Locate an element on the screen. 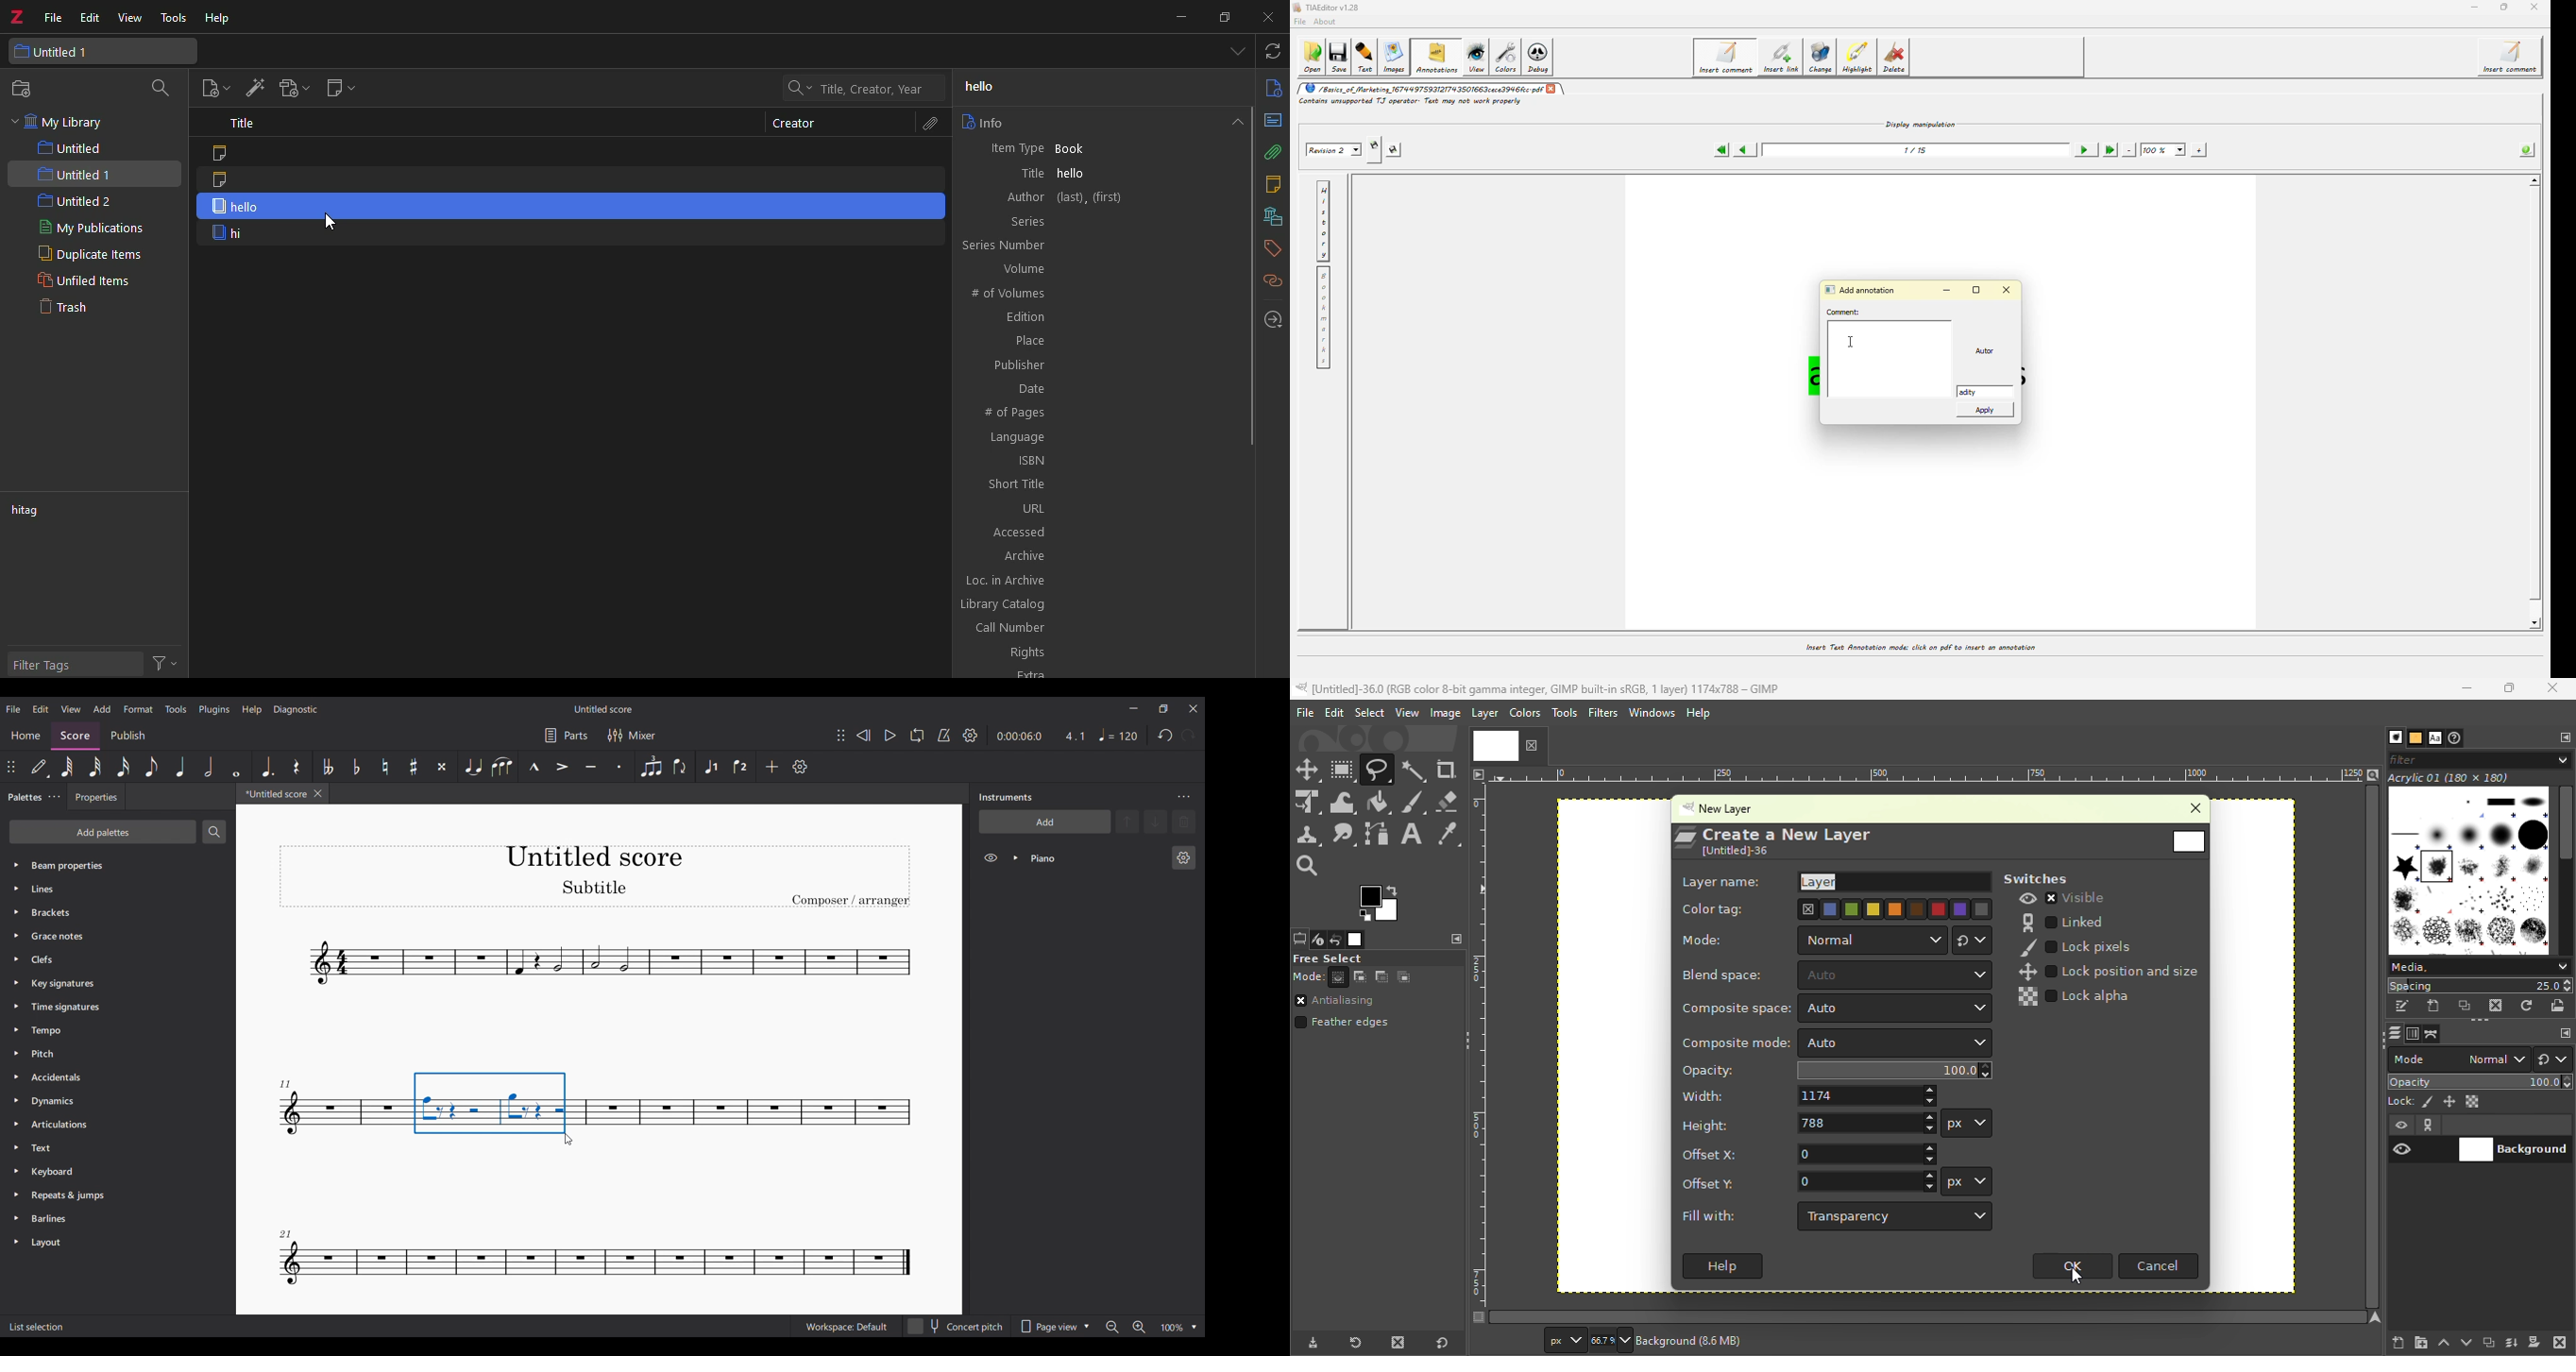  Layout is located at coordinates (108, 1242).